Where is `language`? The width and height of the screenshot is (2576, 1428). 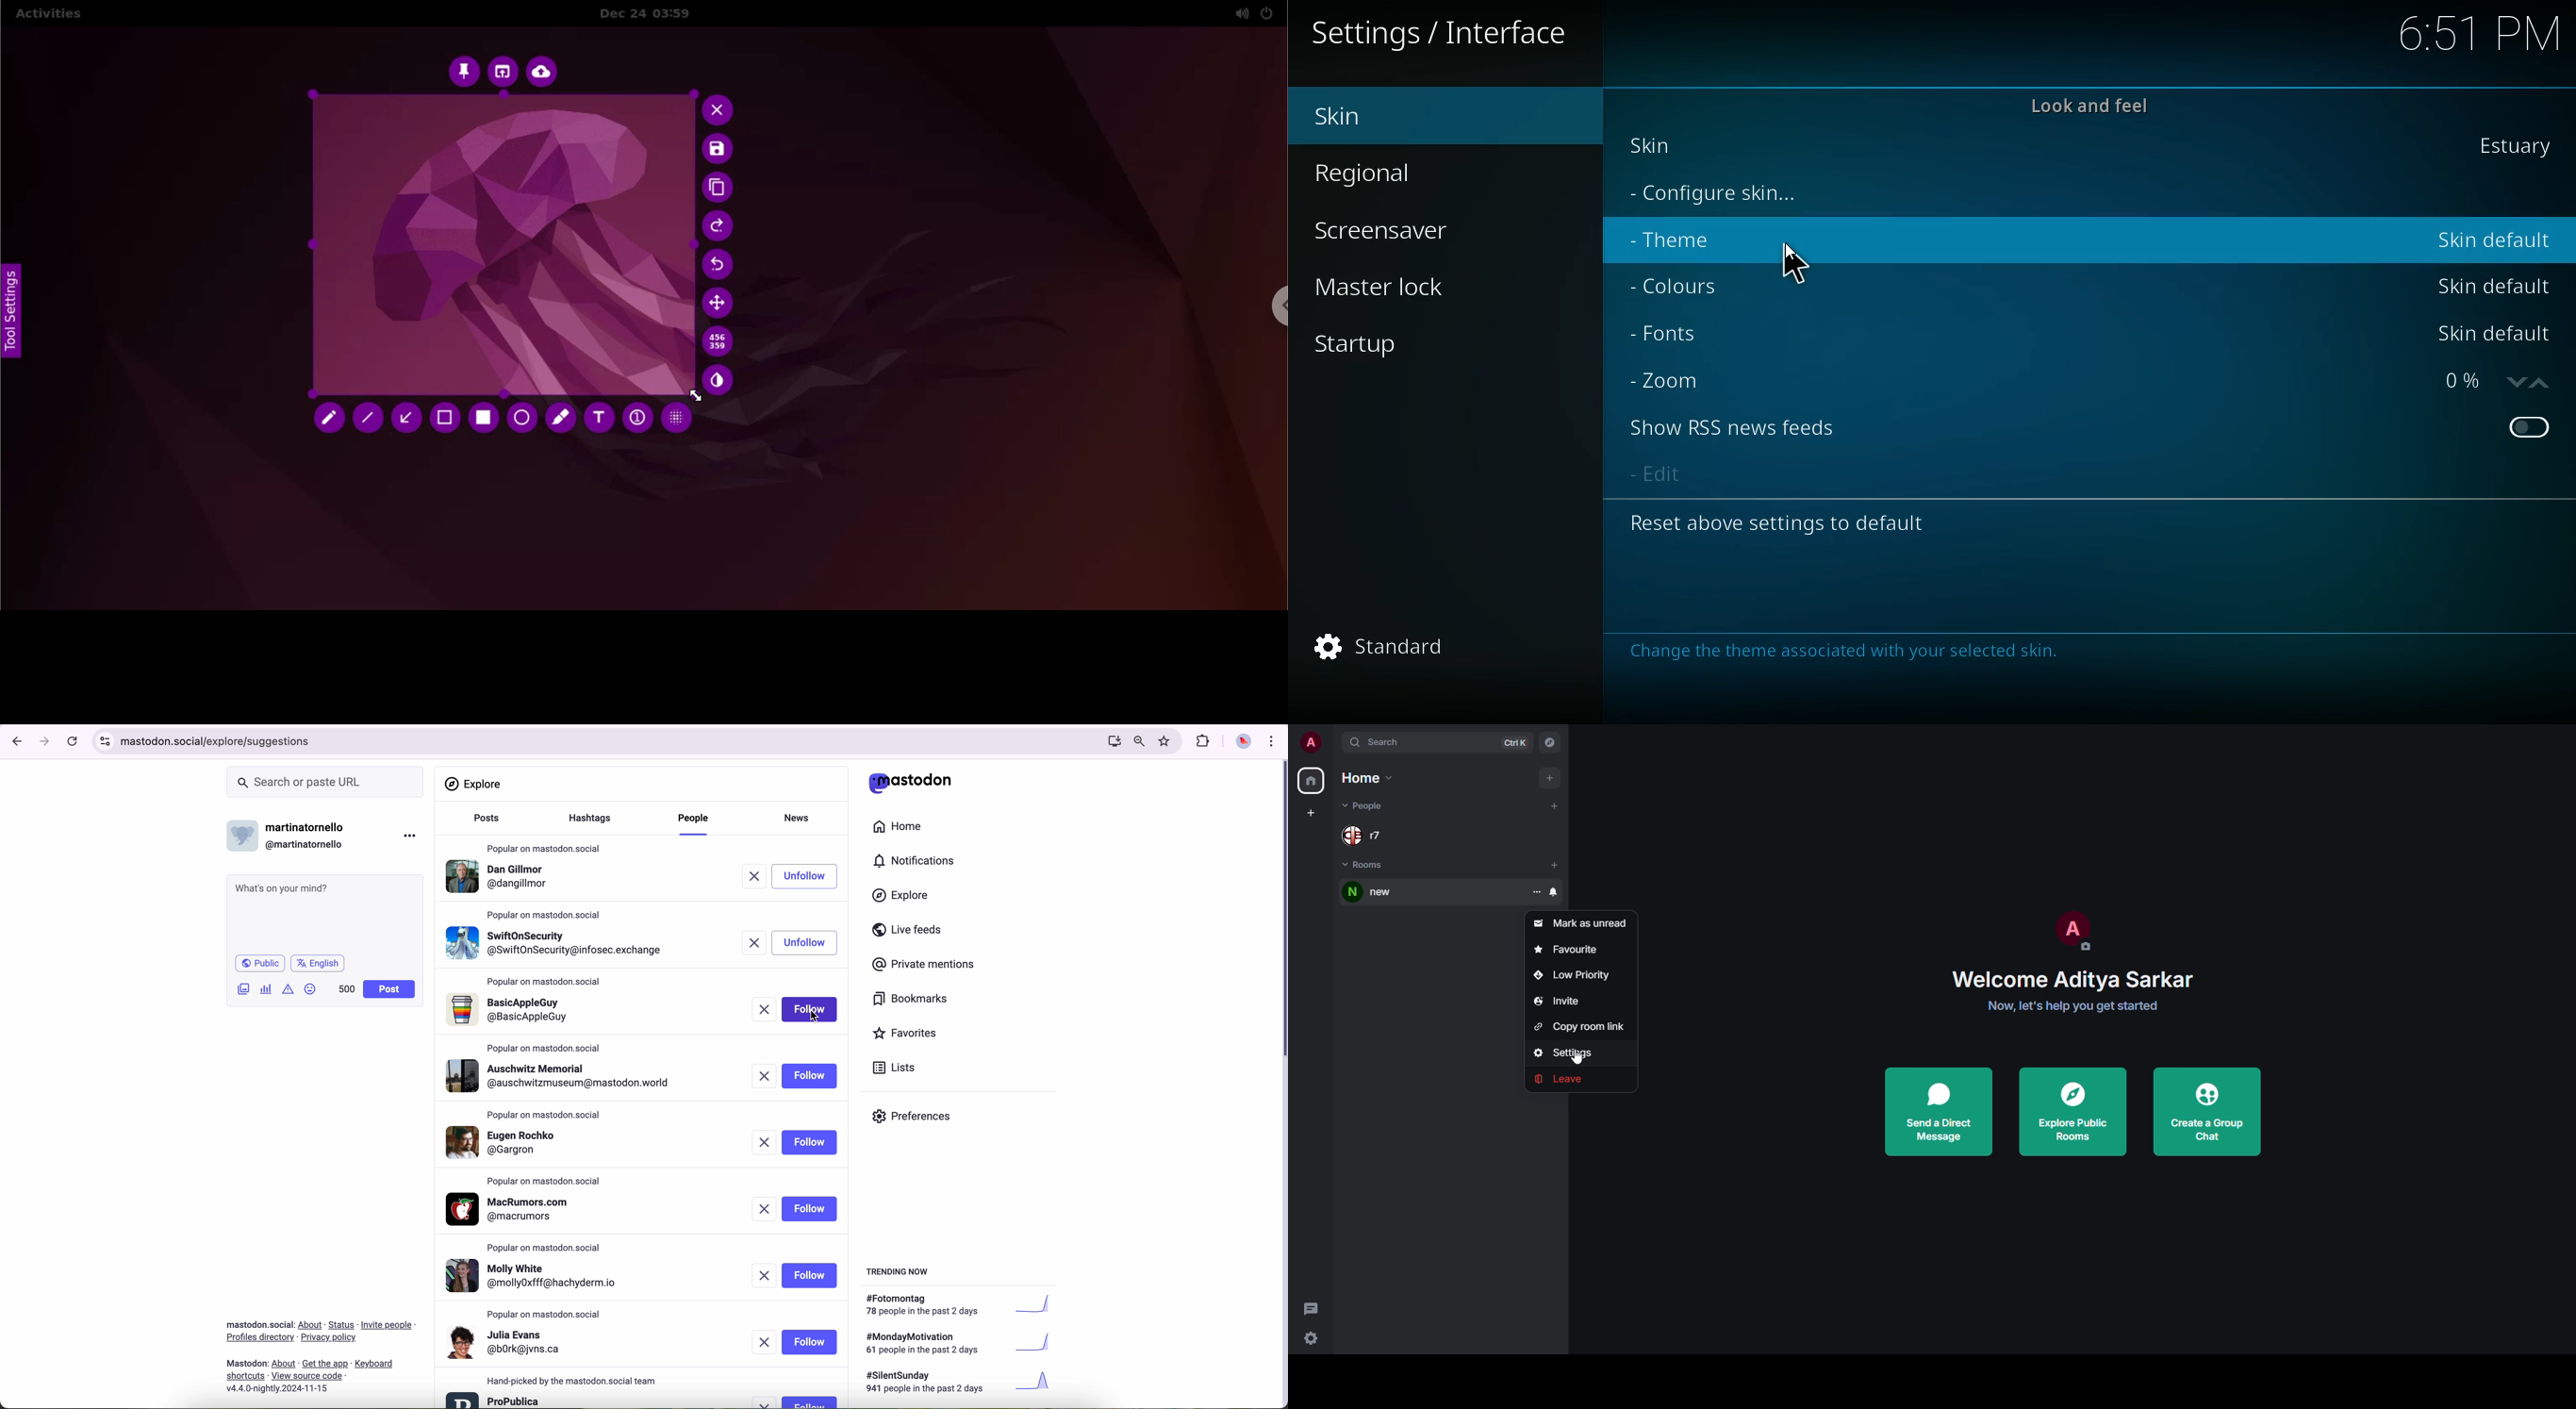
language is located at coordinates (318, 963).